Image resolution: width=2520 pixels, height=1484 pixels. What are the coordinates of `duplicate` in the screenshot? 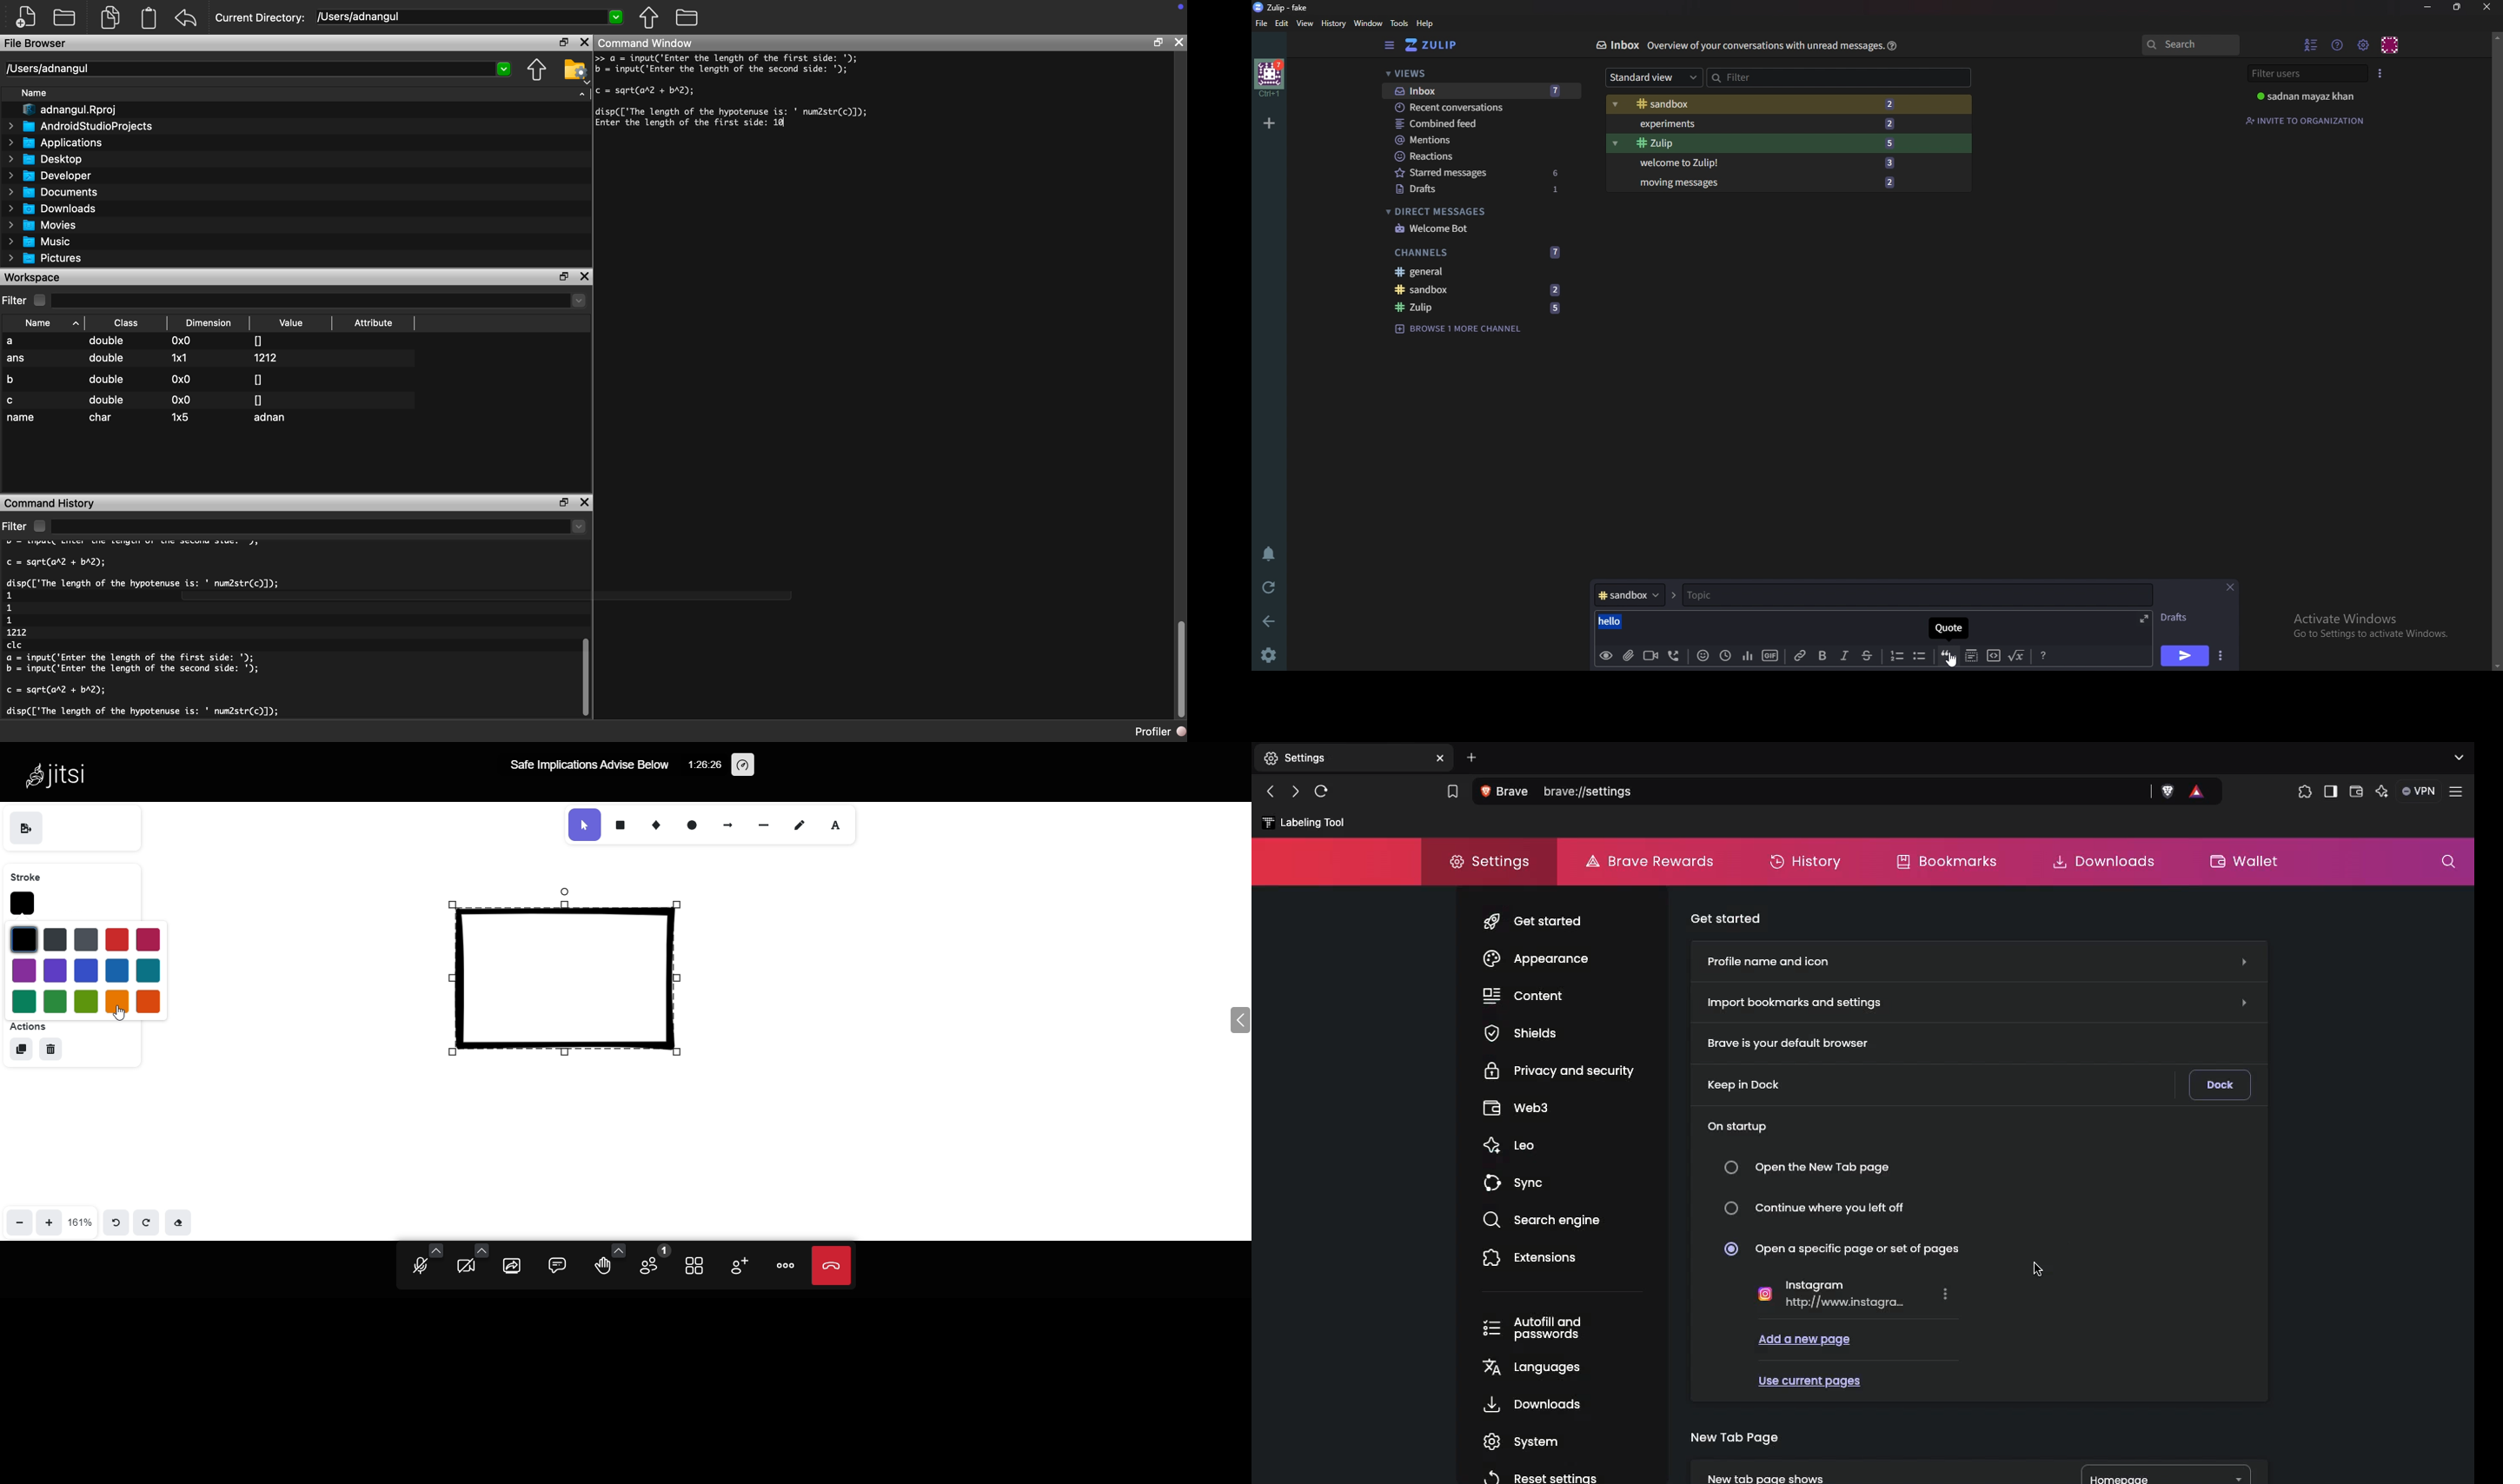 It's located at (18, 1047).